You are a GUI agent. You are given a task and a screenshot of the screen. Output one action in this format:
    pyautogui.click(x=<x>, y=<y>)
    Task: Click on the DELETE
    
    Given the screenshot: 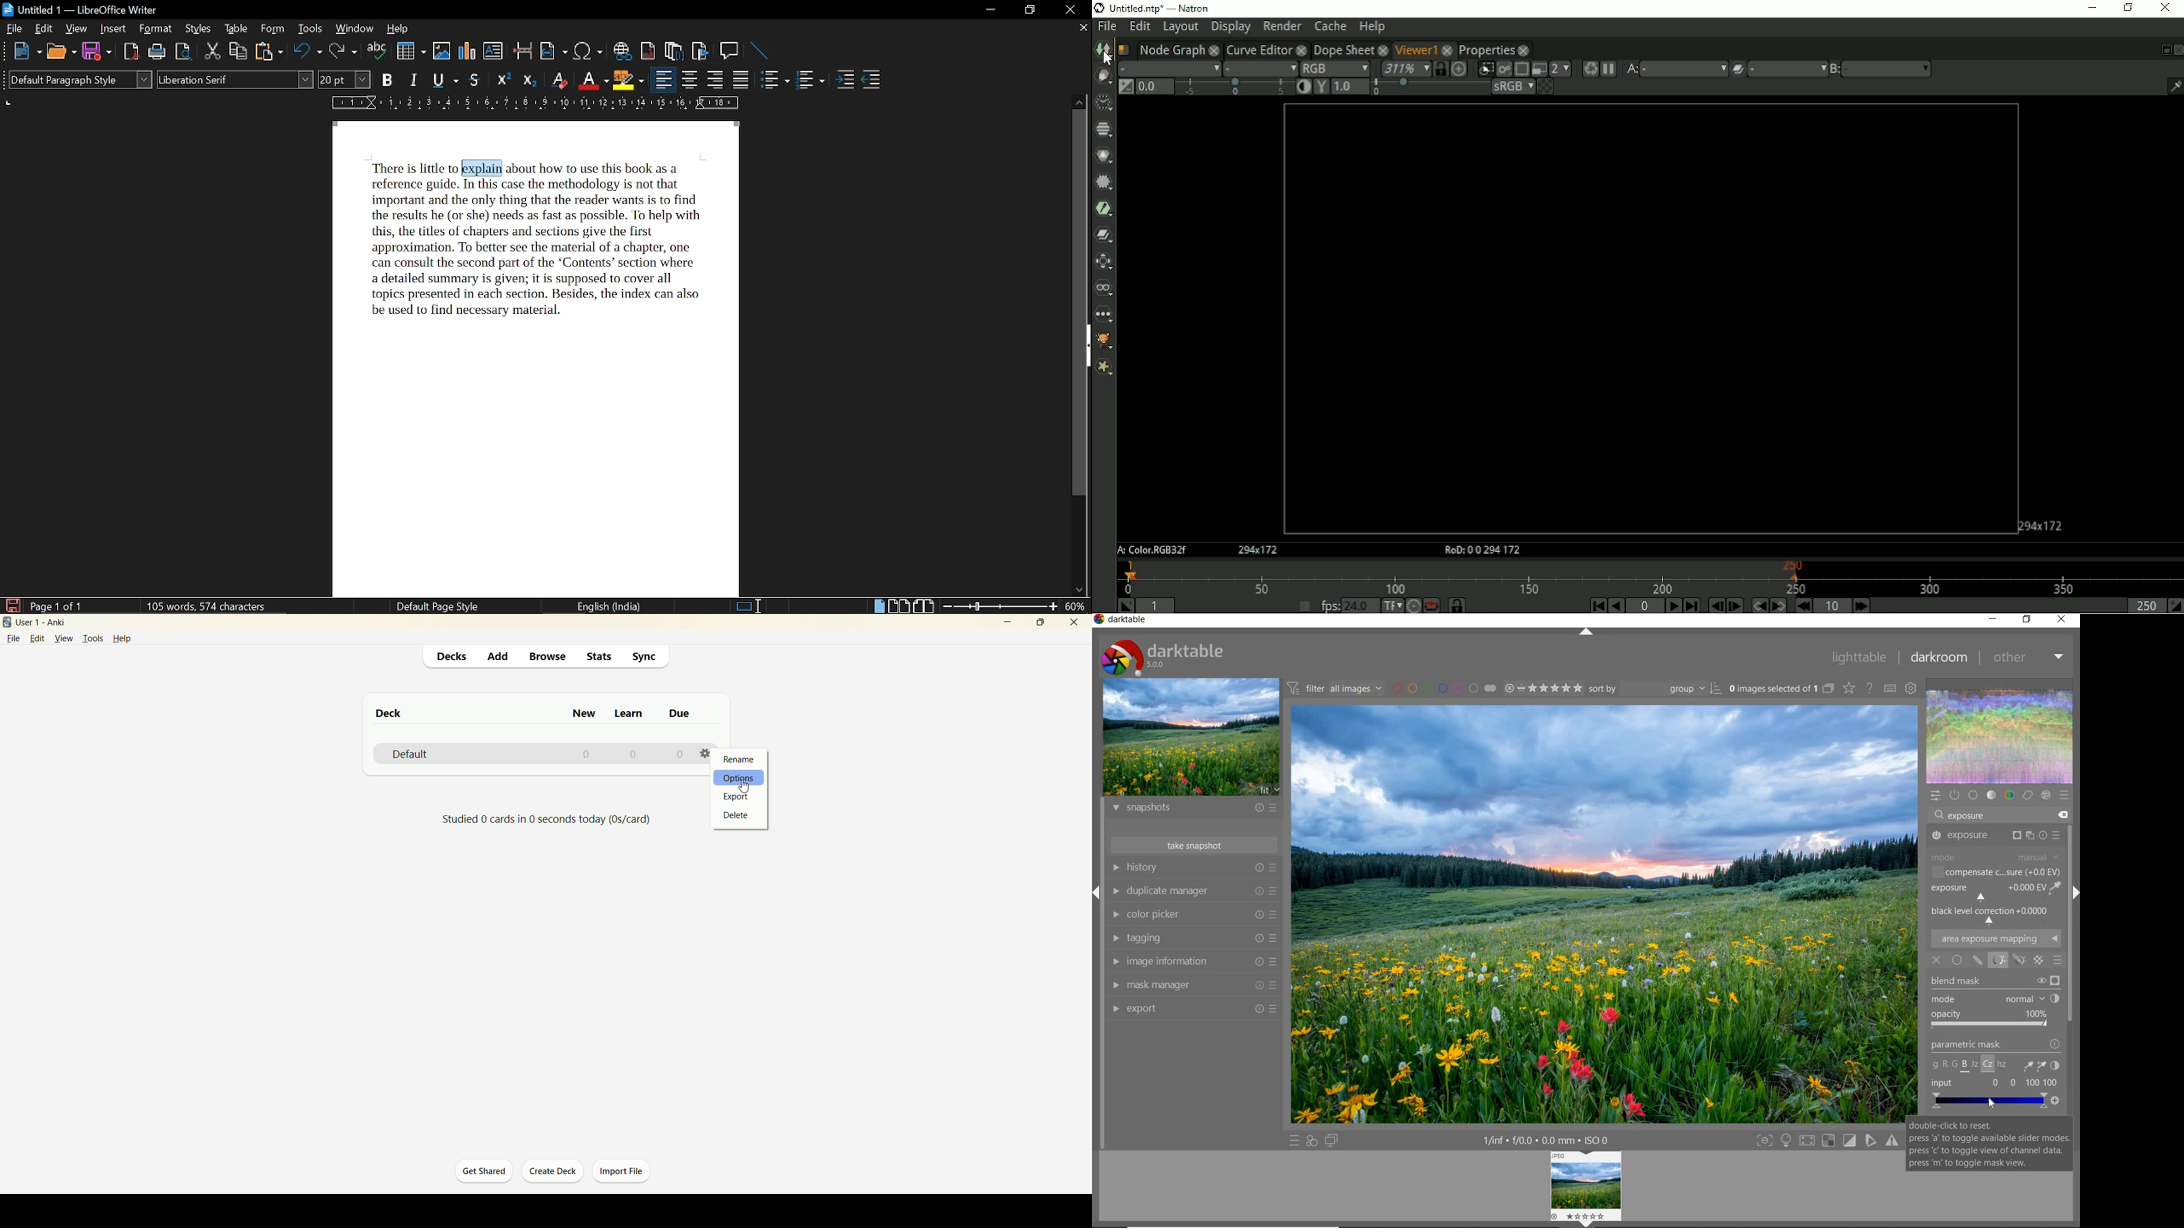 What is the action you would take?
    pyautogui.click(x=2064, y=815)
    